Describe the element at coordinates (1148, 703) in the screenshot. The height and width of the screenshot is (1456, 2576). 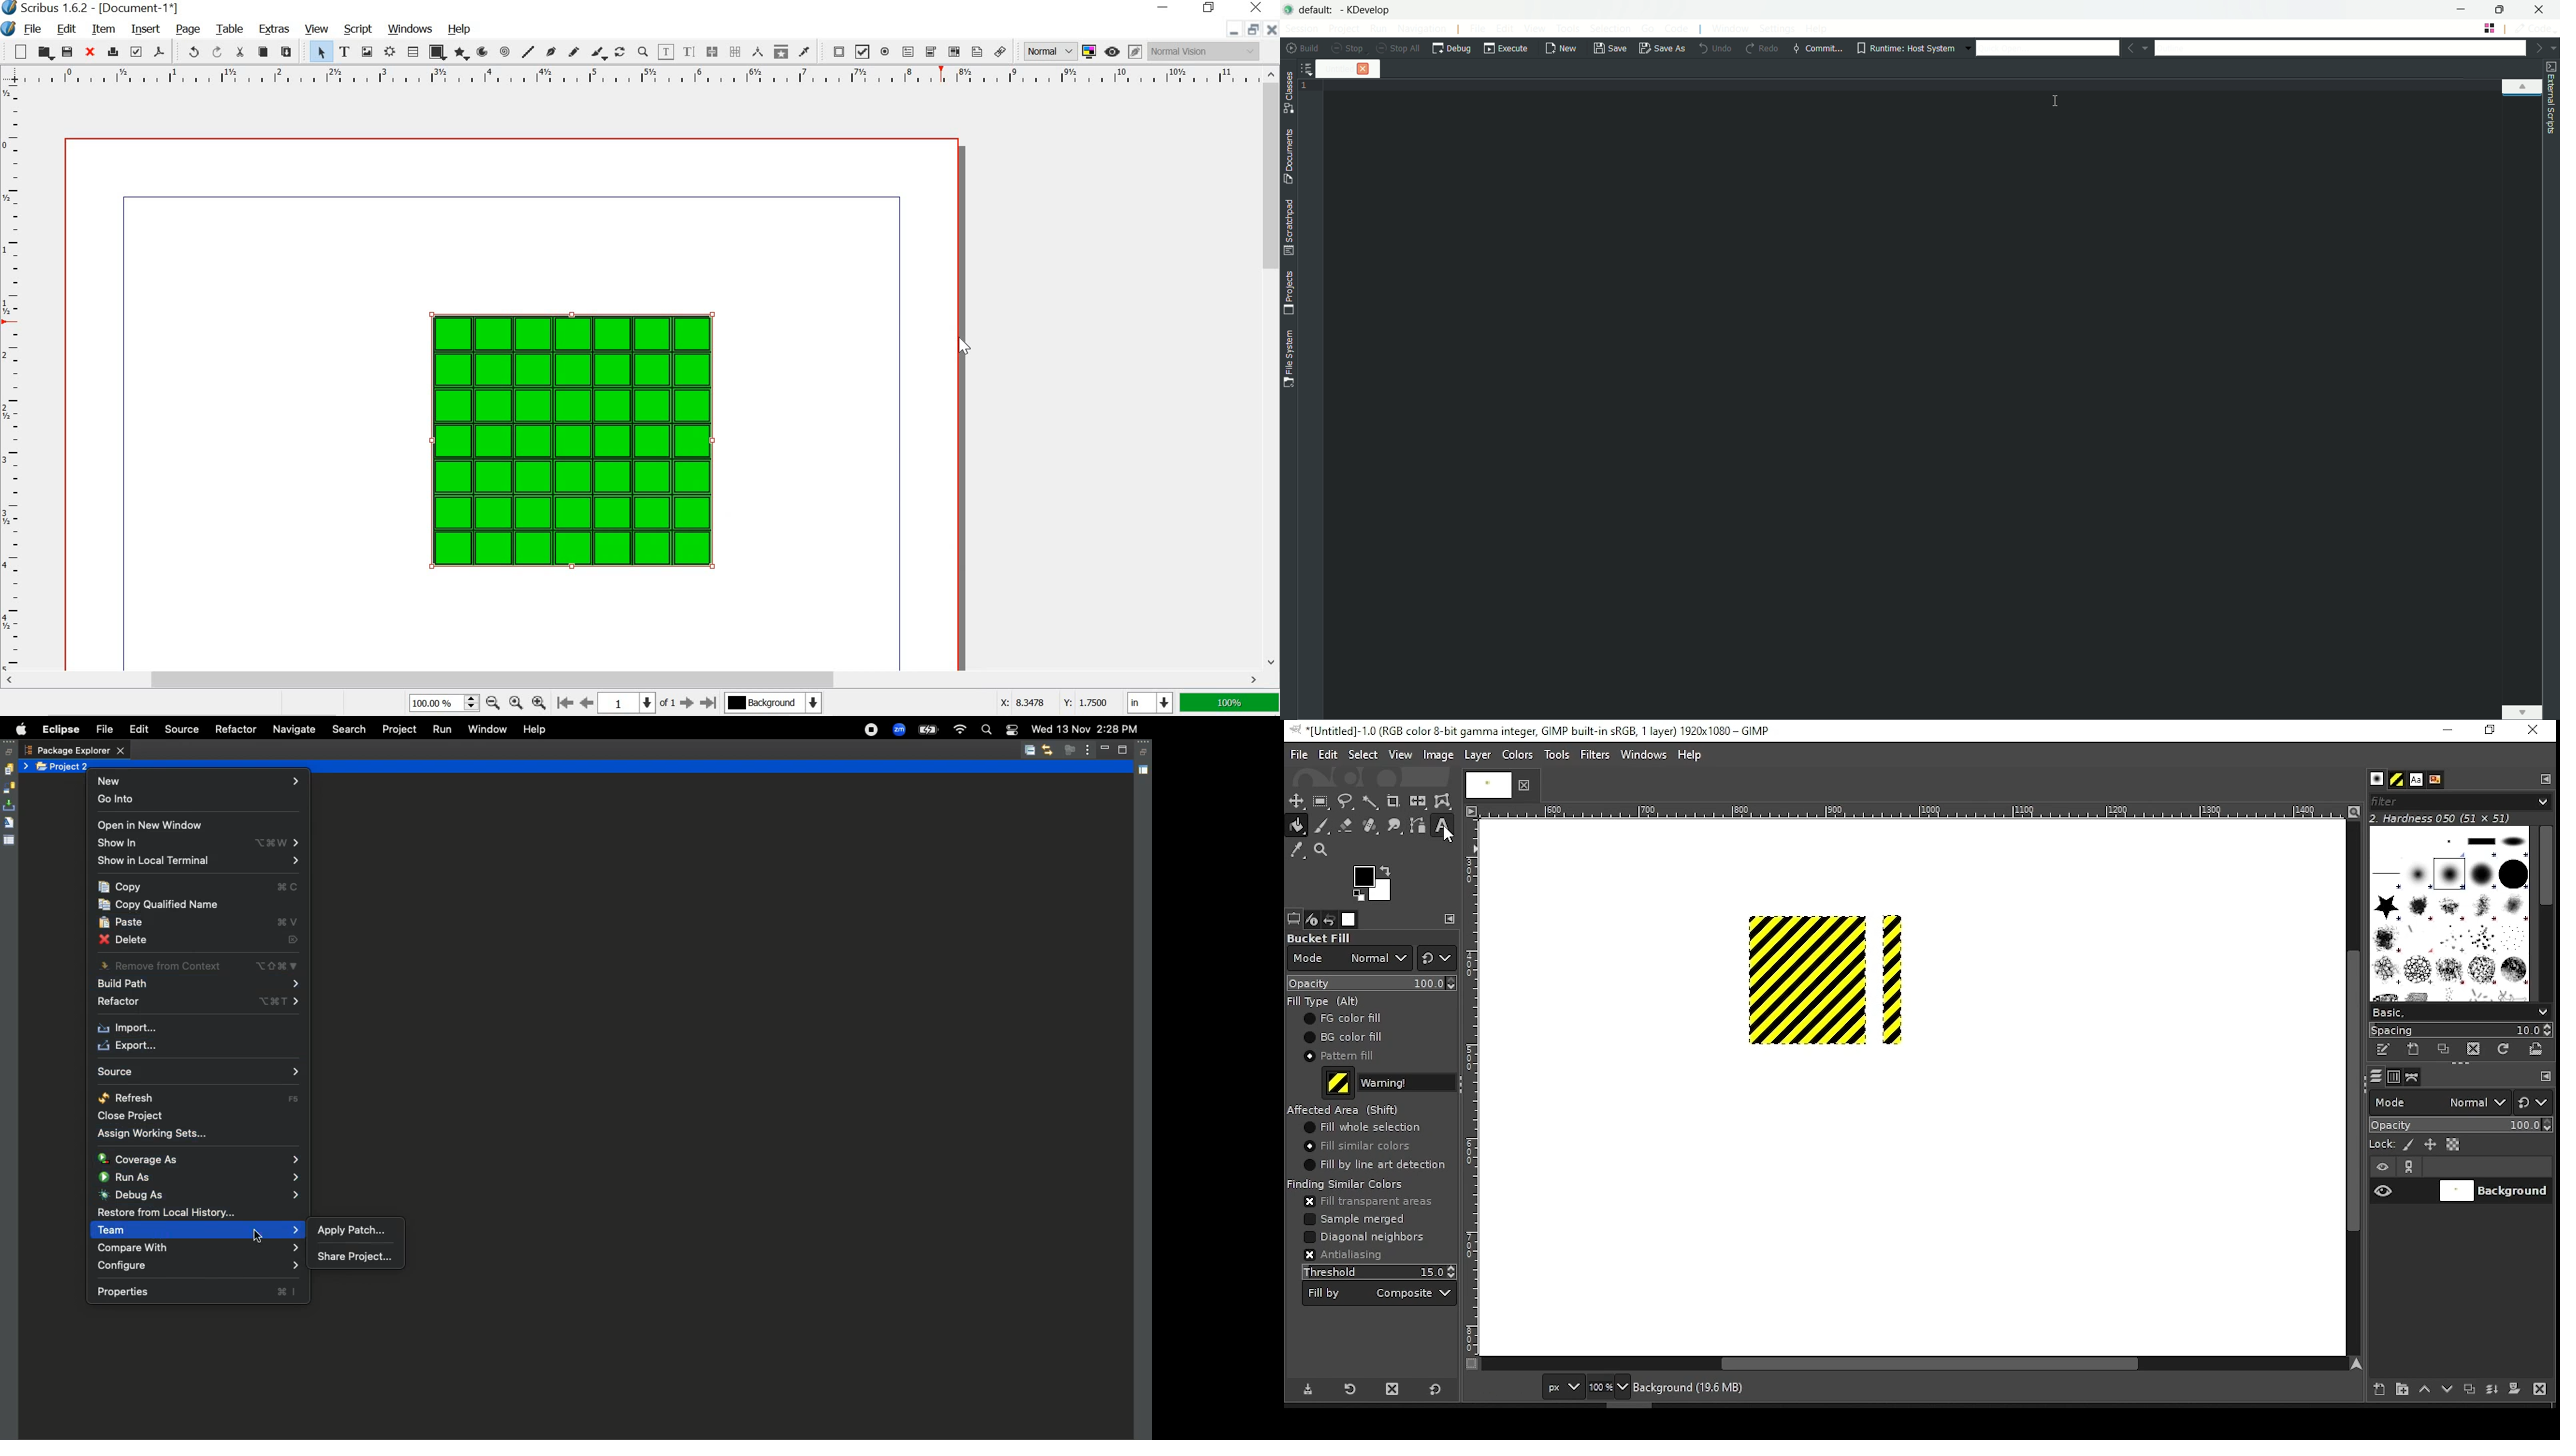
I see `in` at that location.